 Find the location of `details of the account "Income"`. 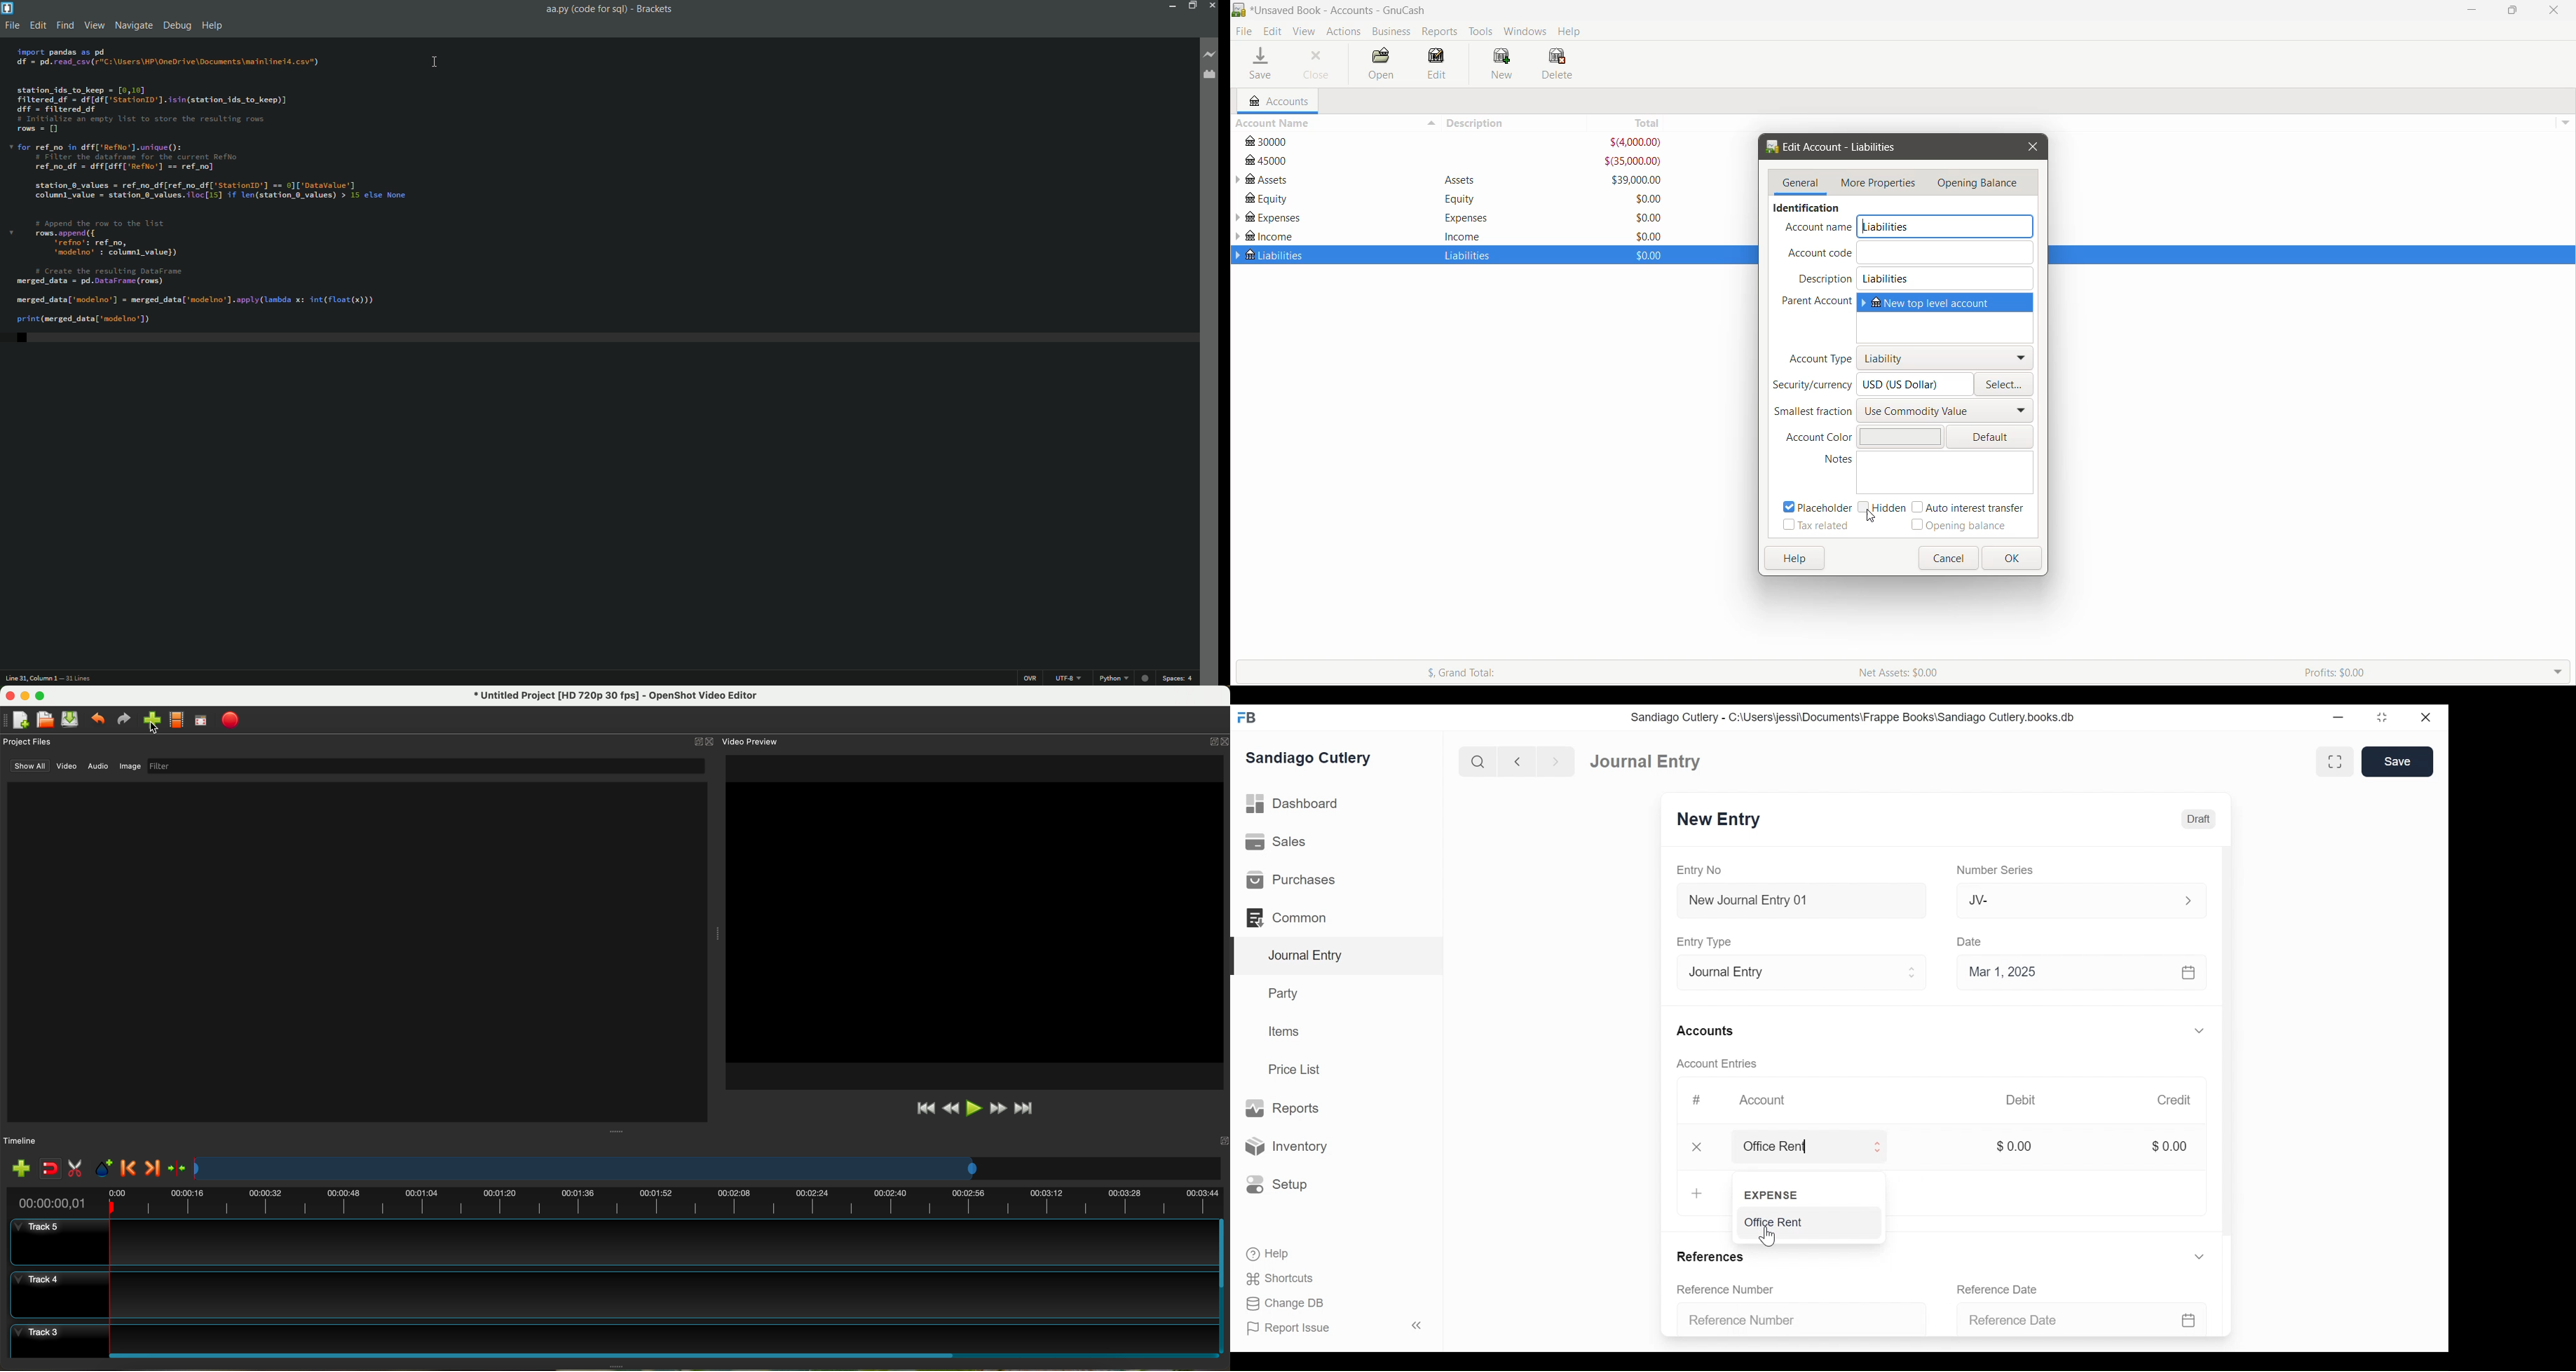

details of the account "Income" is located at coordinates (1463, 236).